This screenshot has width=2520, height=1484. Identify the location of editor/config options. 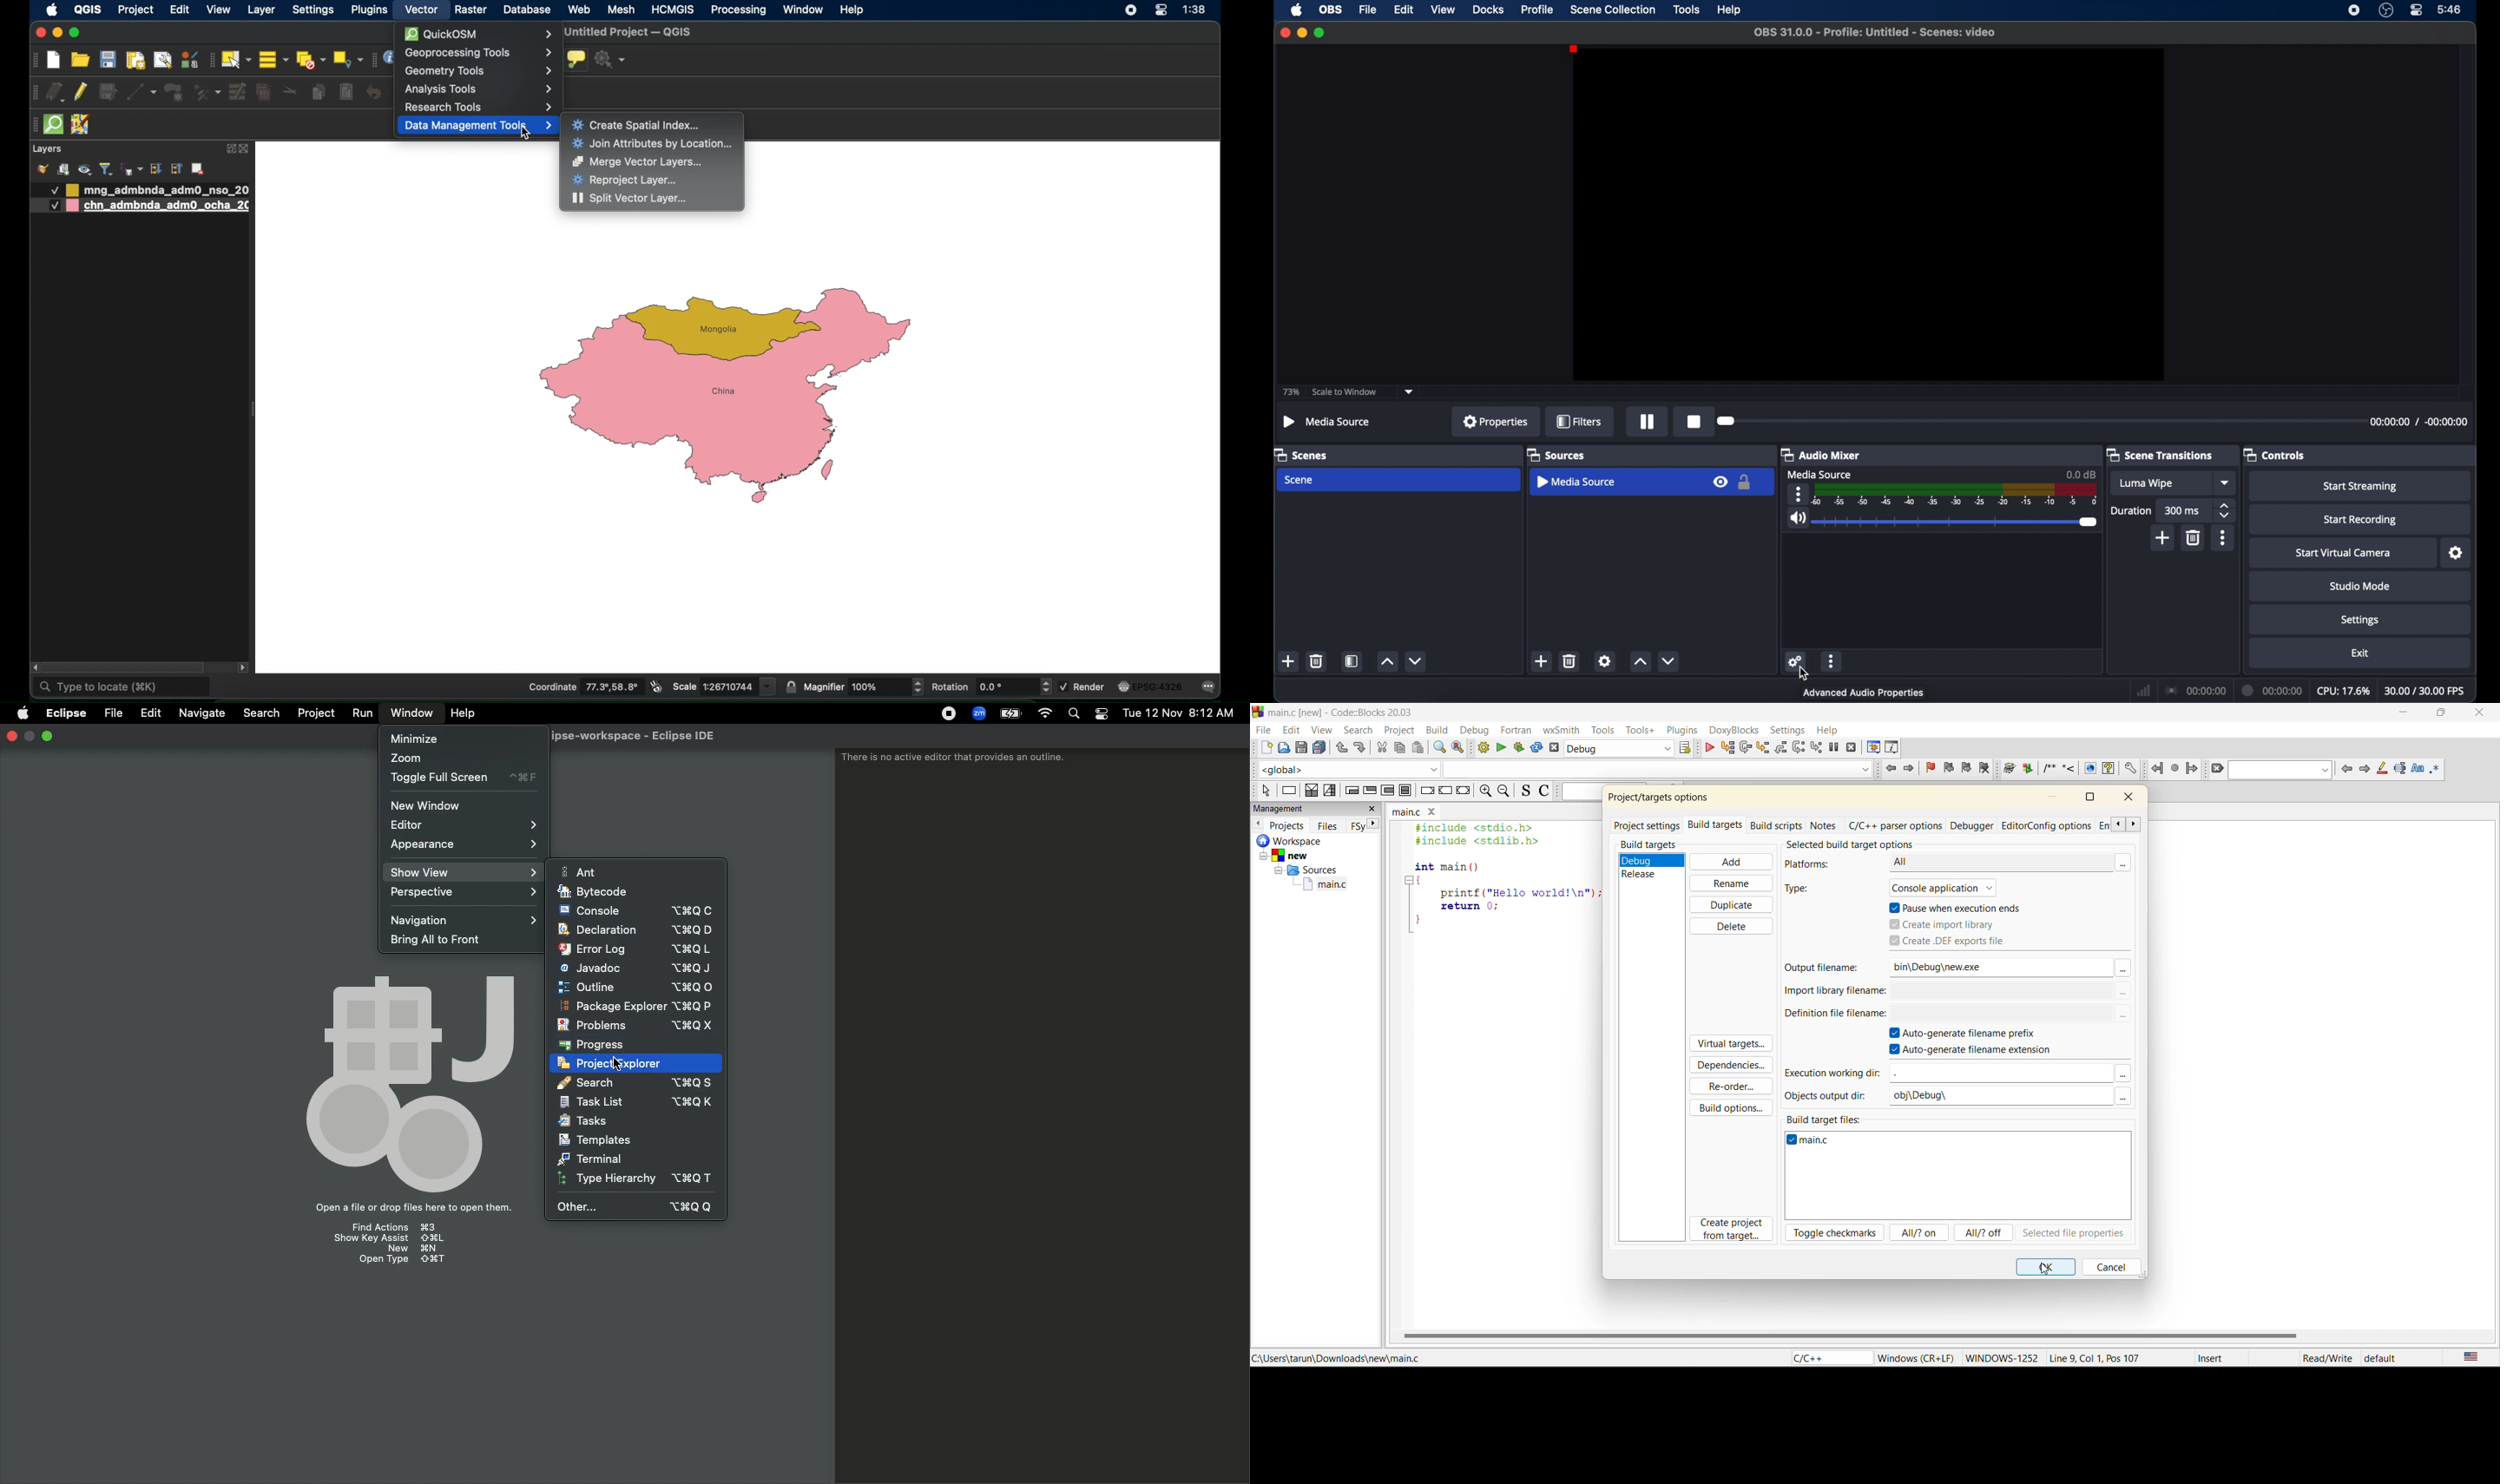
(2046, 827).